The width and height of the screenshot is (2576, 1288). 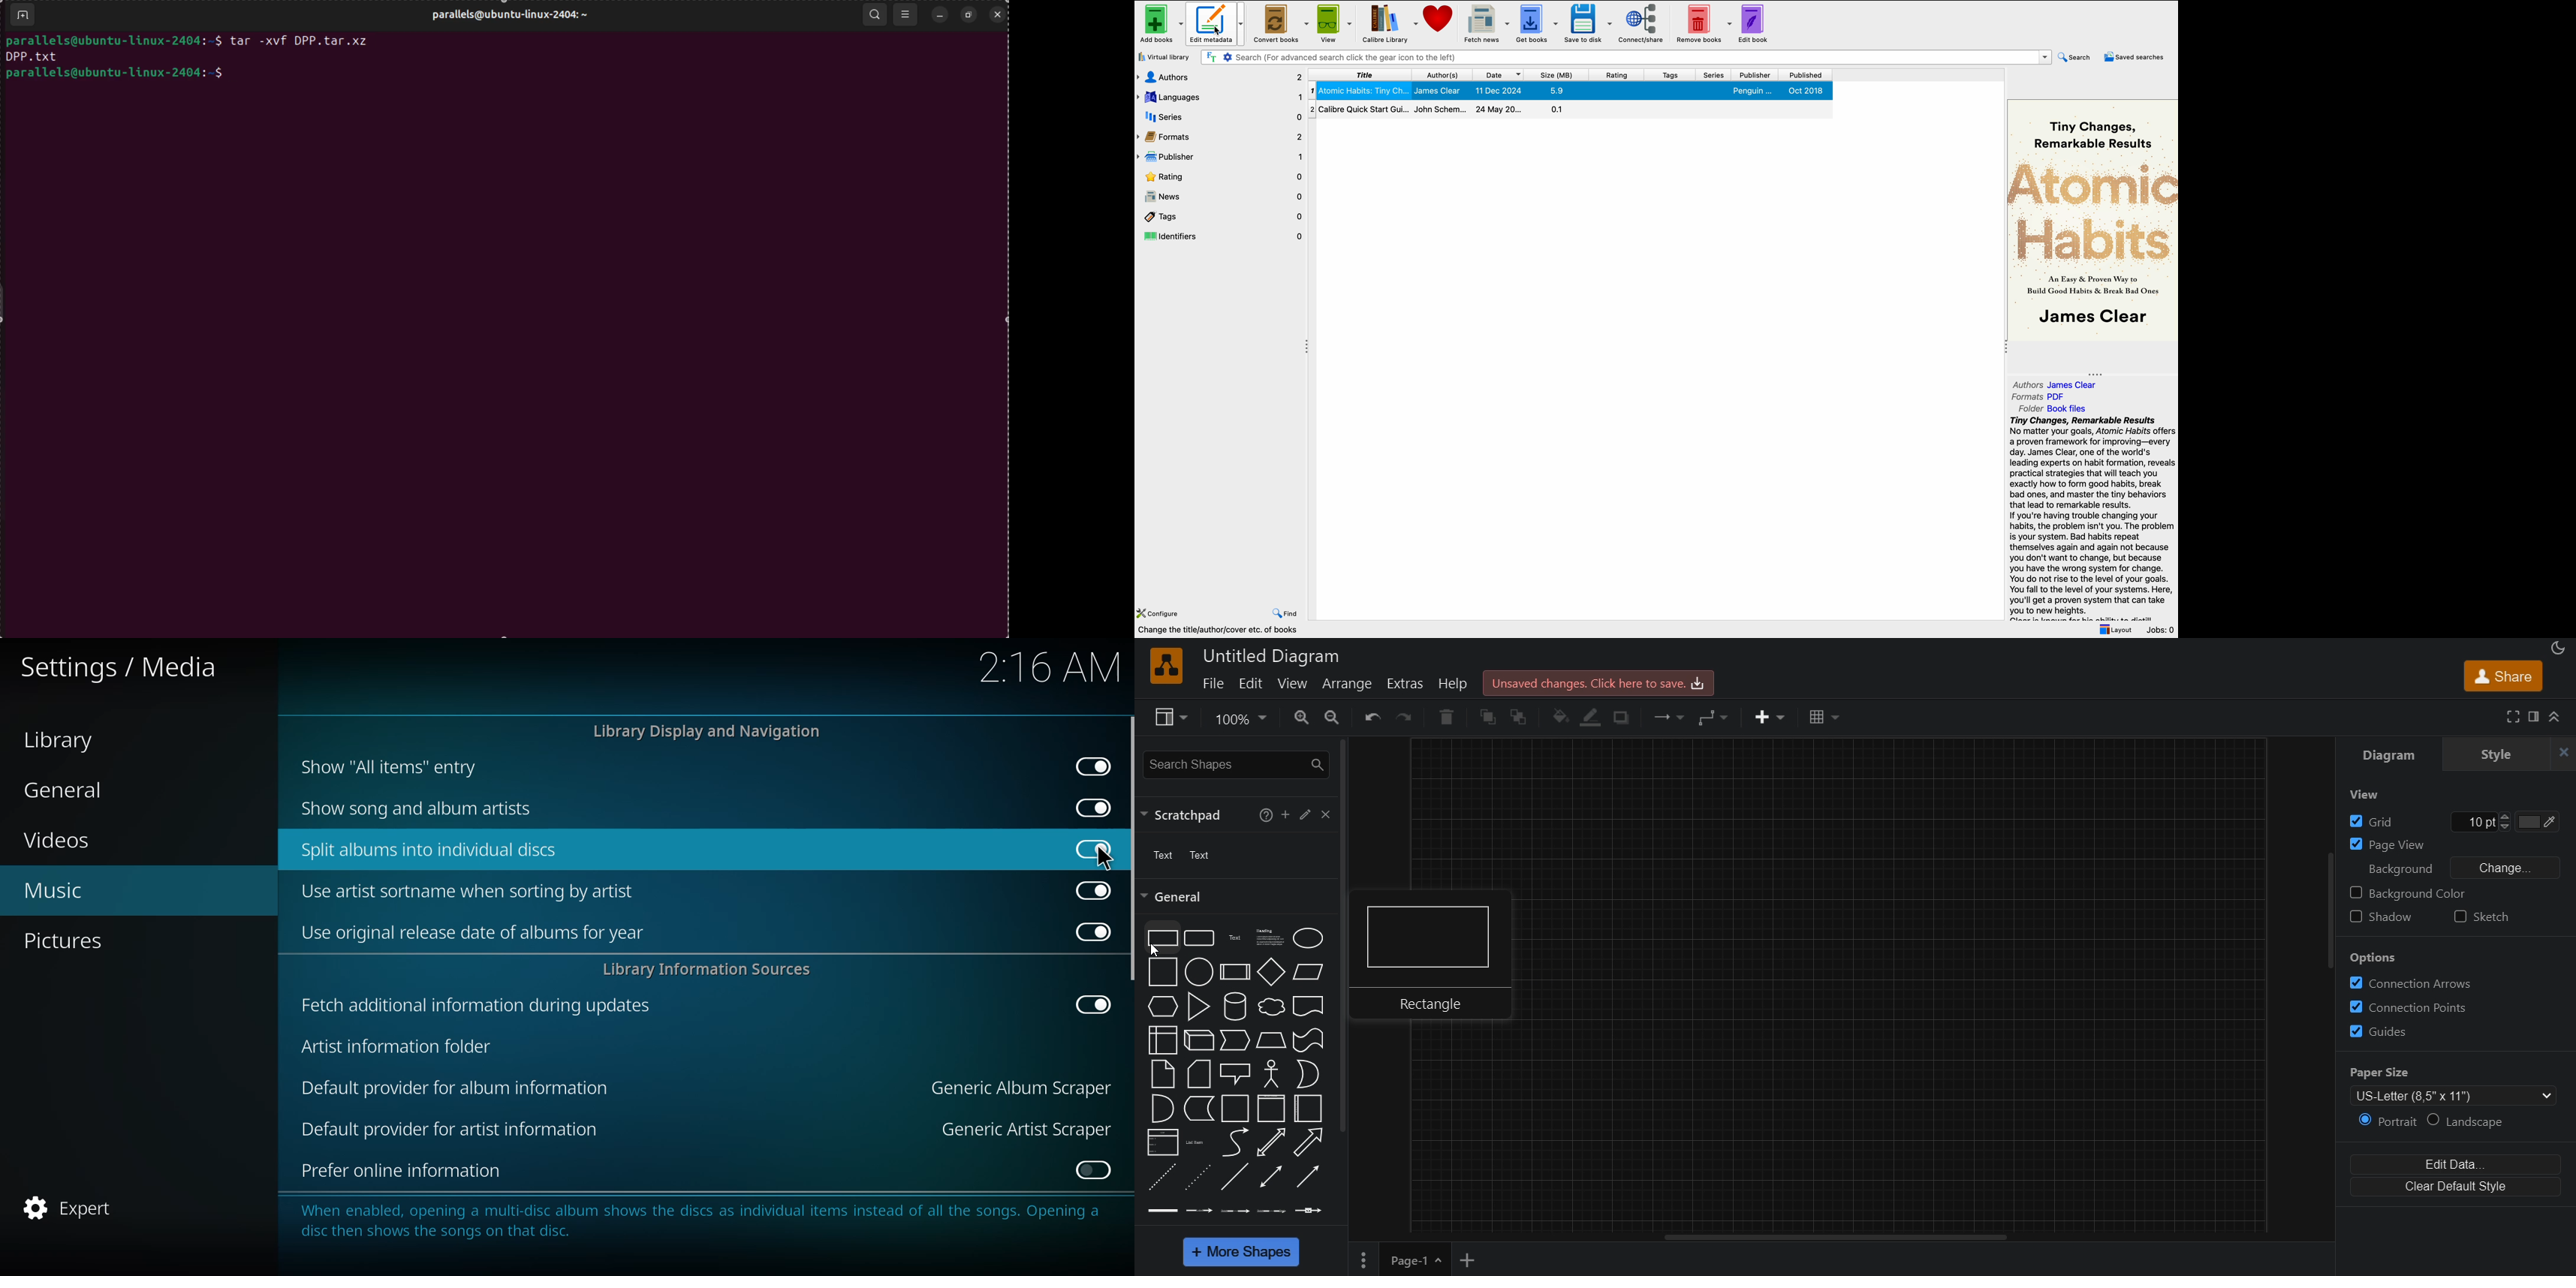 What do you see at coordinates (1270, 1041) in the screenshot?
I see `trapezoid` at bounding box center [1270, 1041].